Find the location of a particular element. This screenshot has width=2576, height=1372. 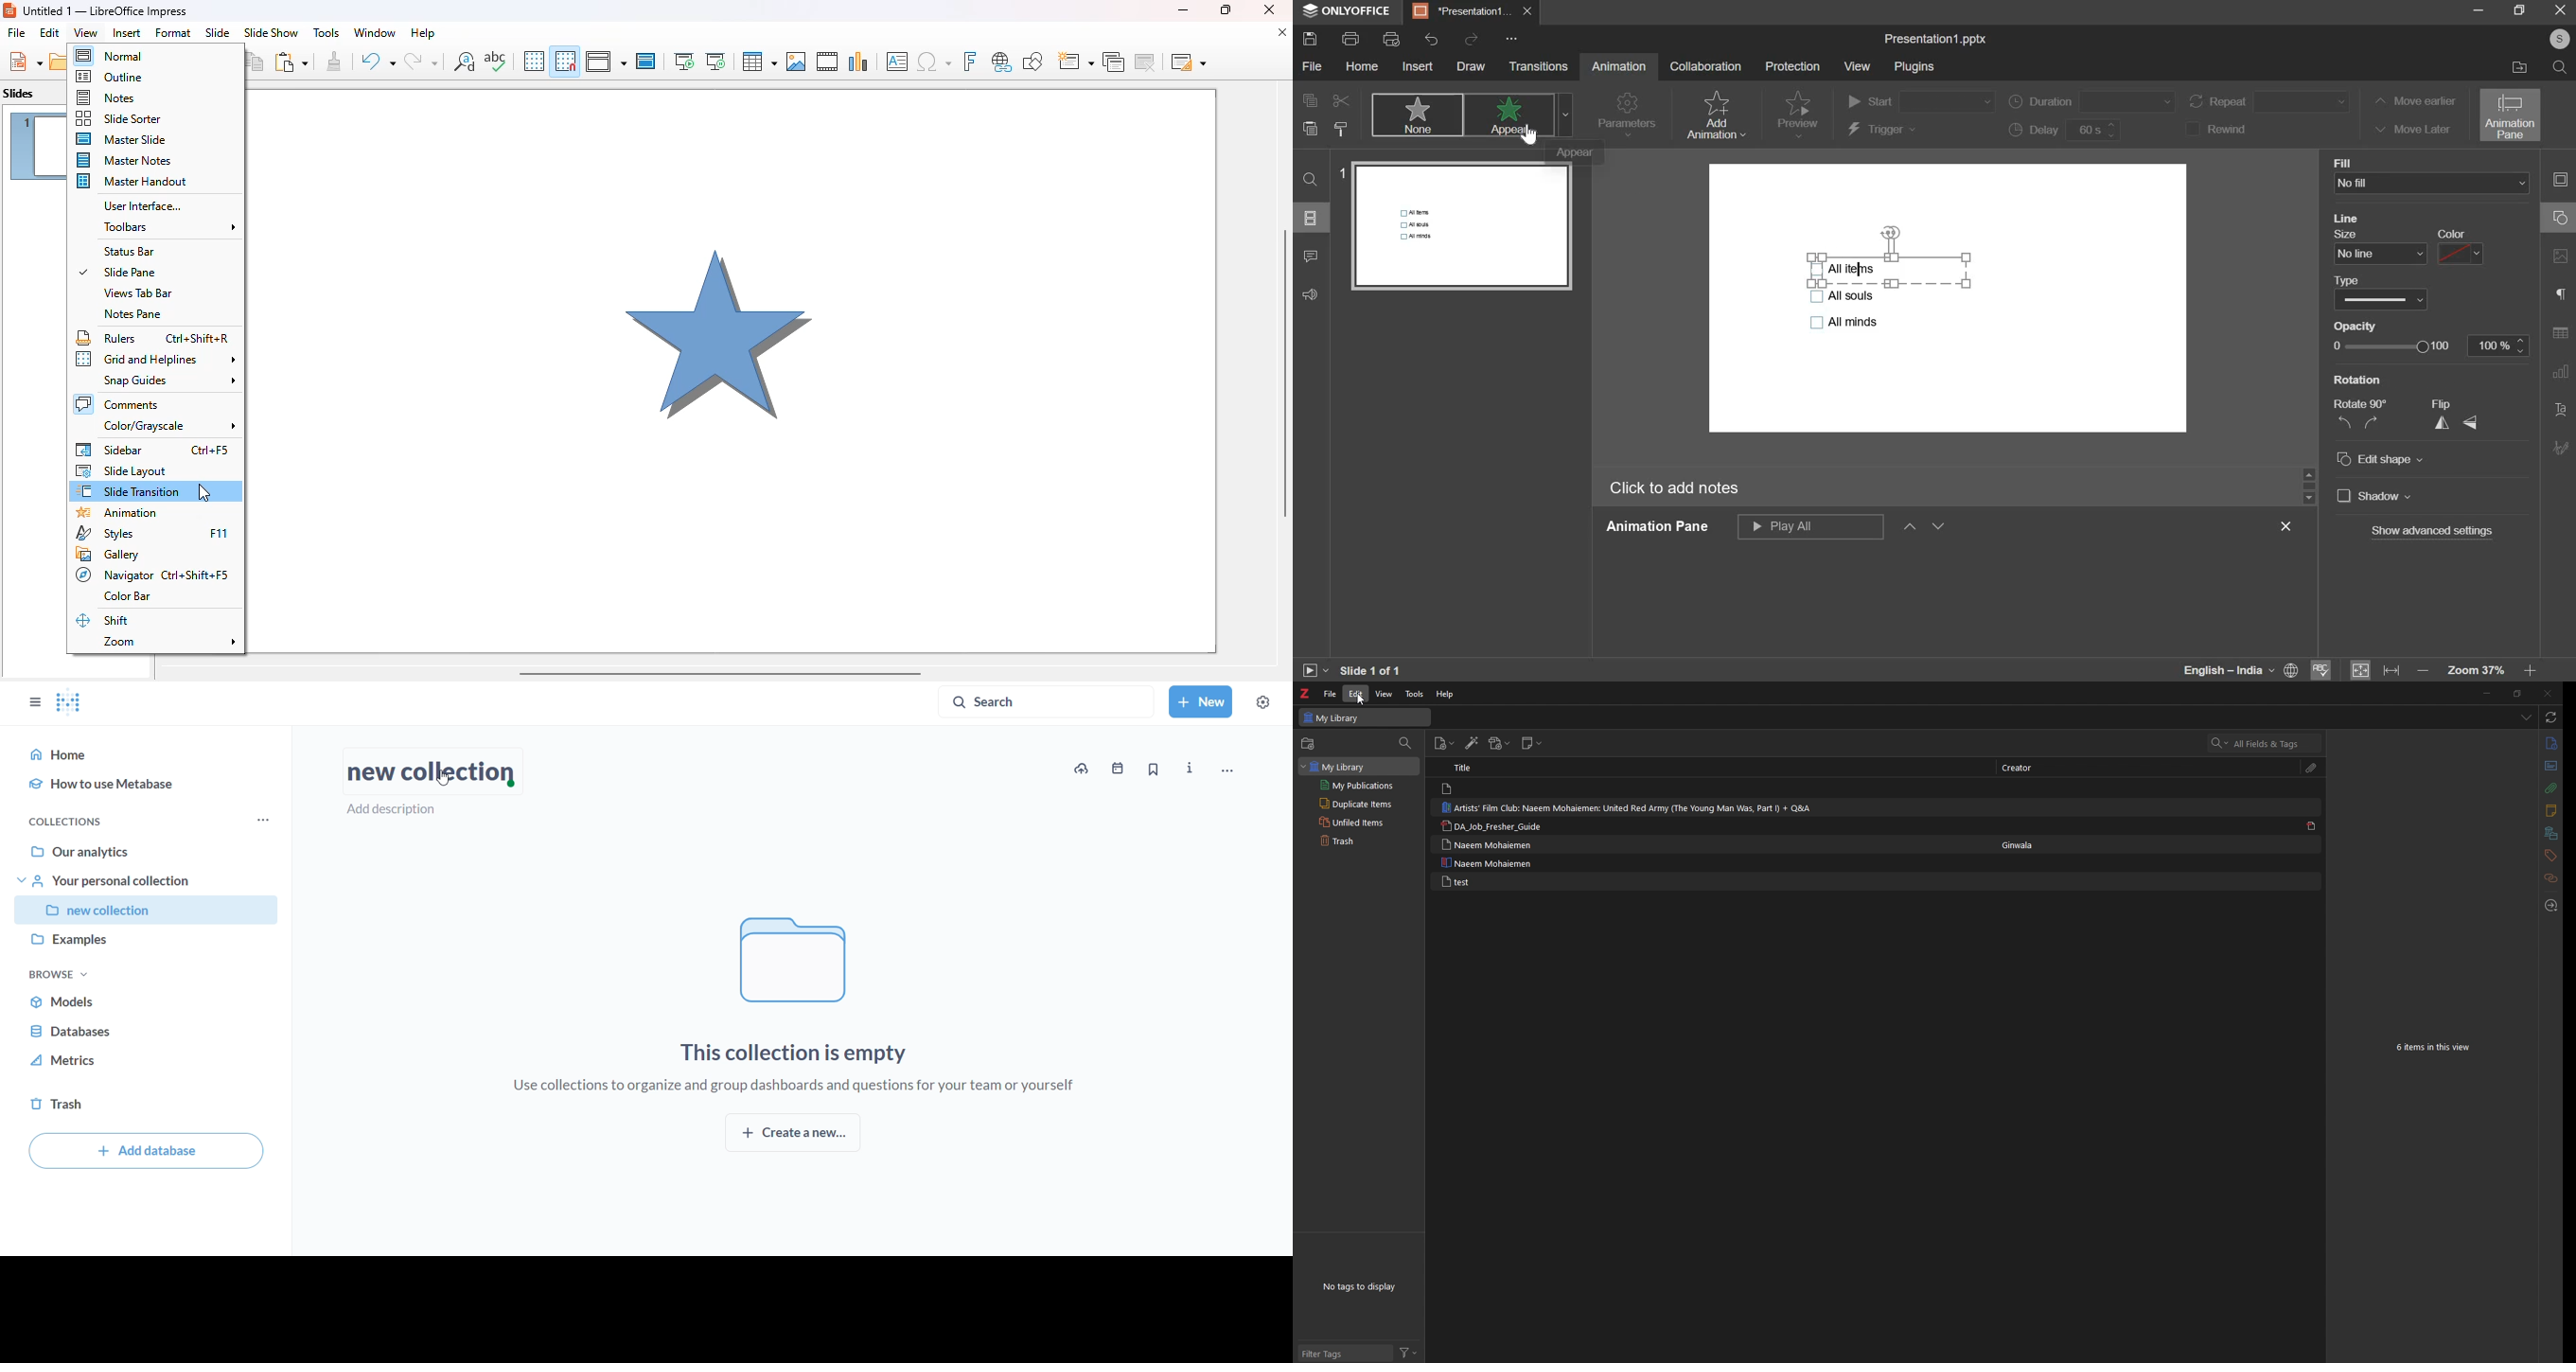

find and replace is located at coordinates (465, 61).